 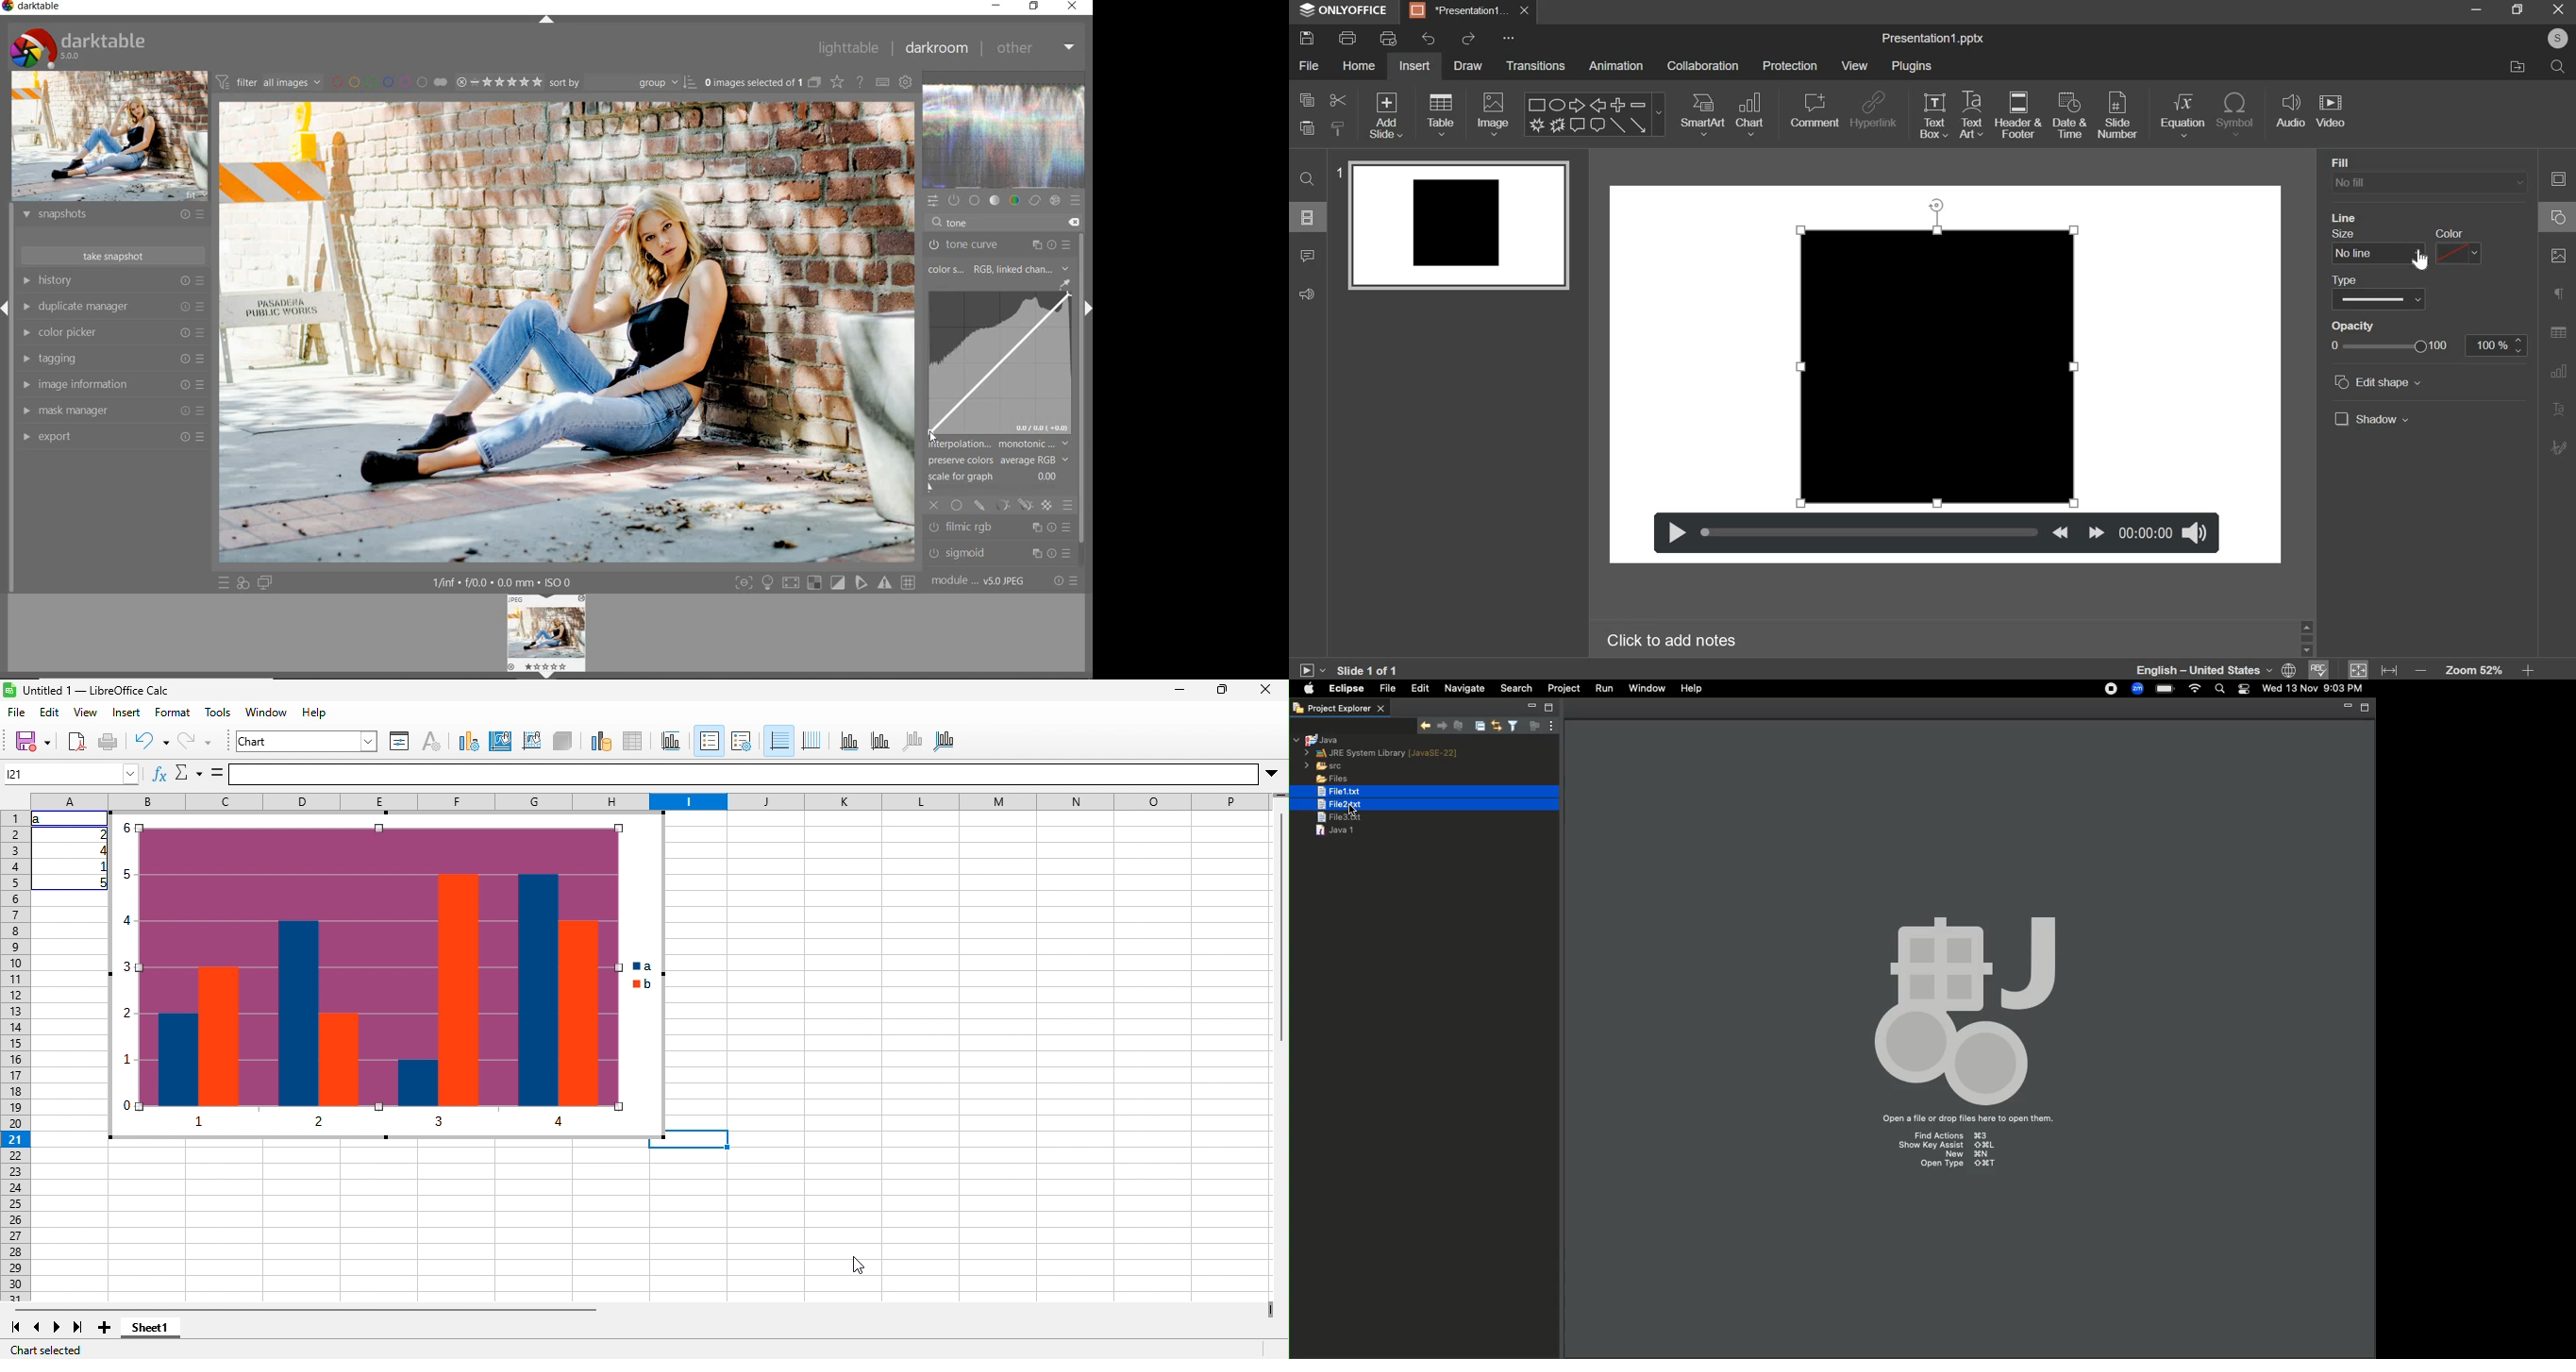 What do you see at coordinates (1872, 111) in the screenshot?
I see `hyperlink` at bounding box center [1872, 111].